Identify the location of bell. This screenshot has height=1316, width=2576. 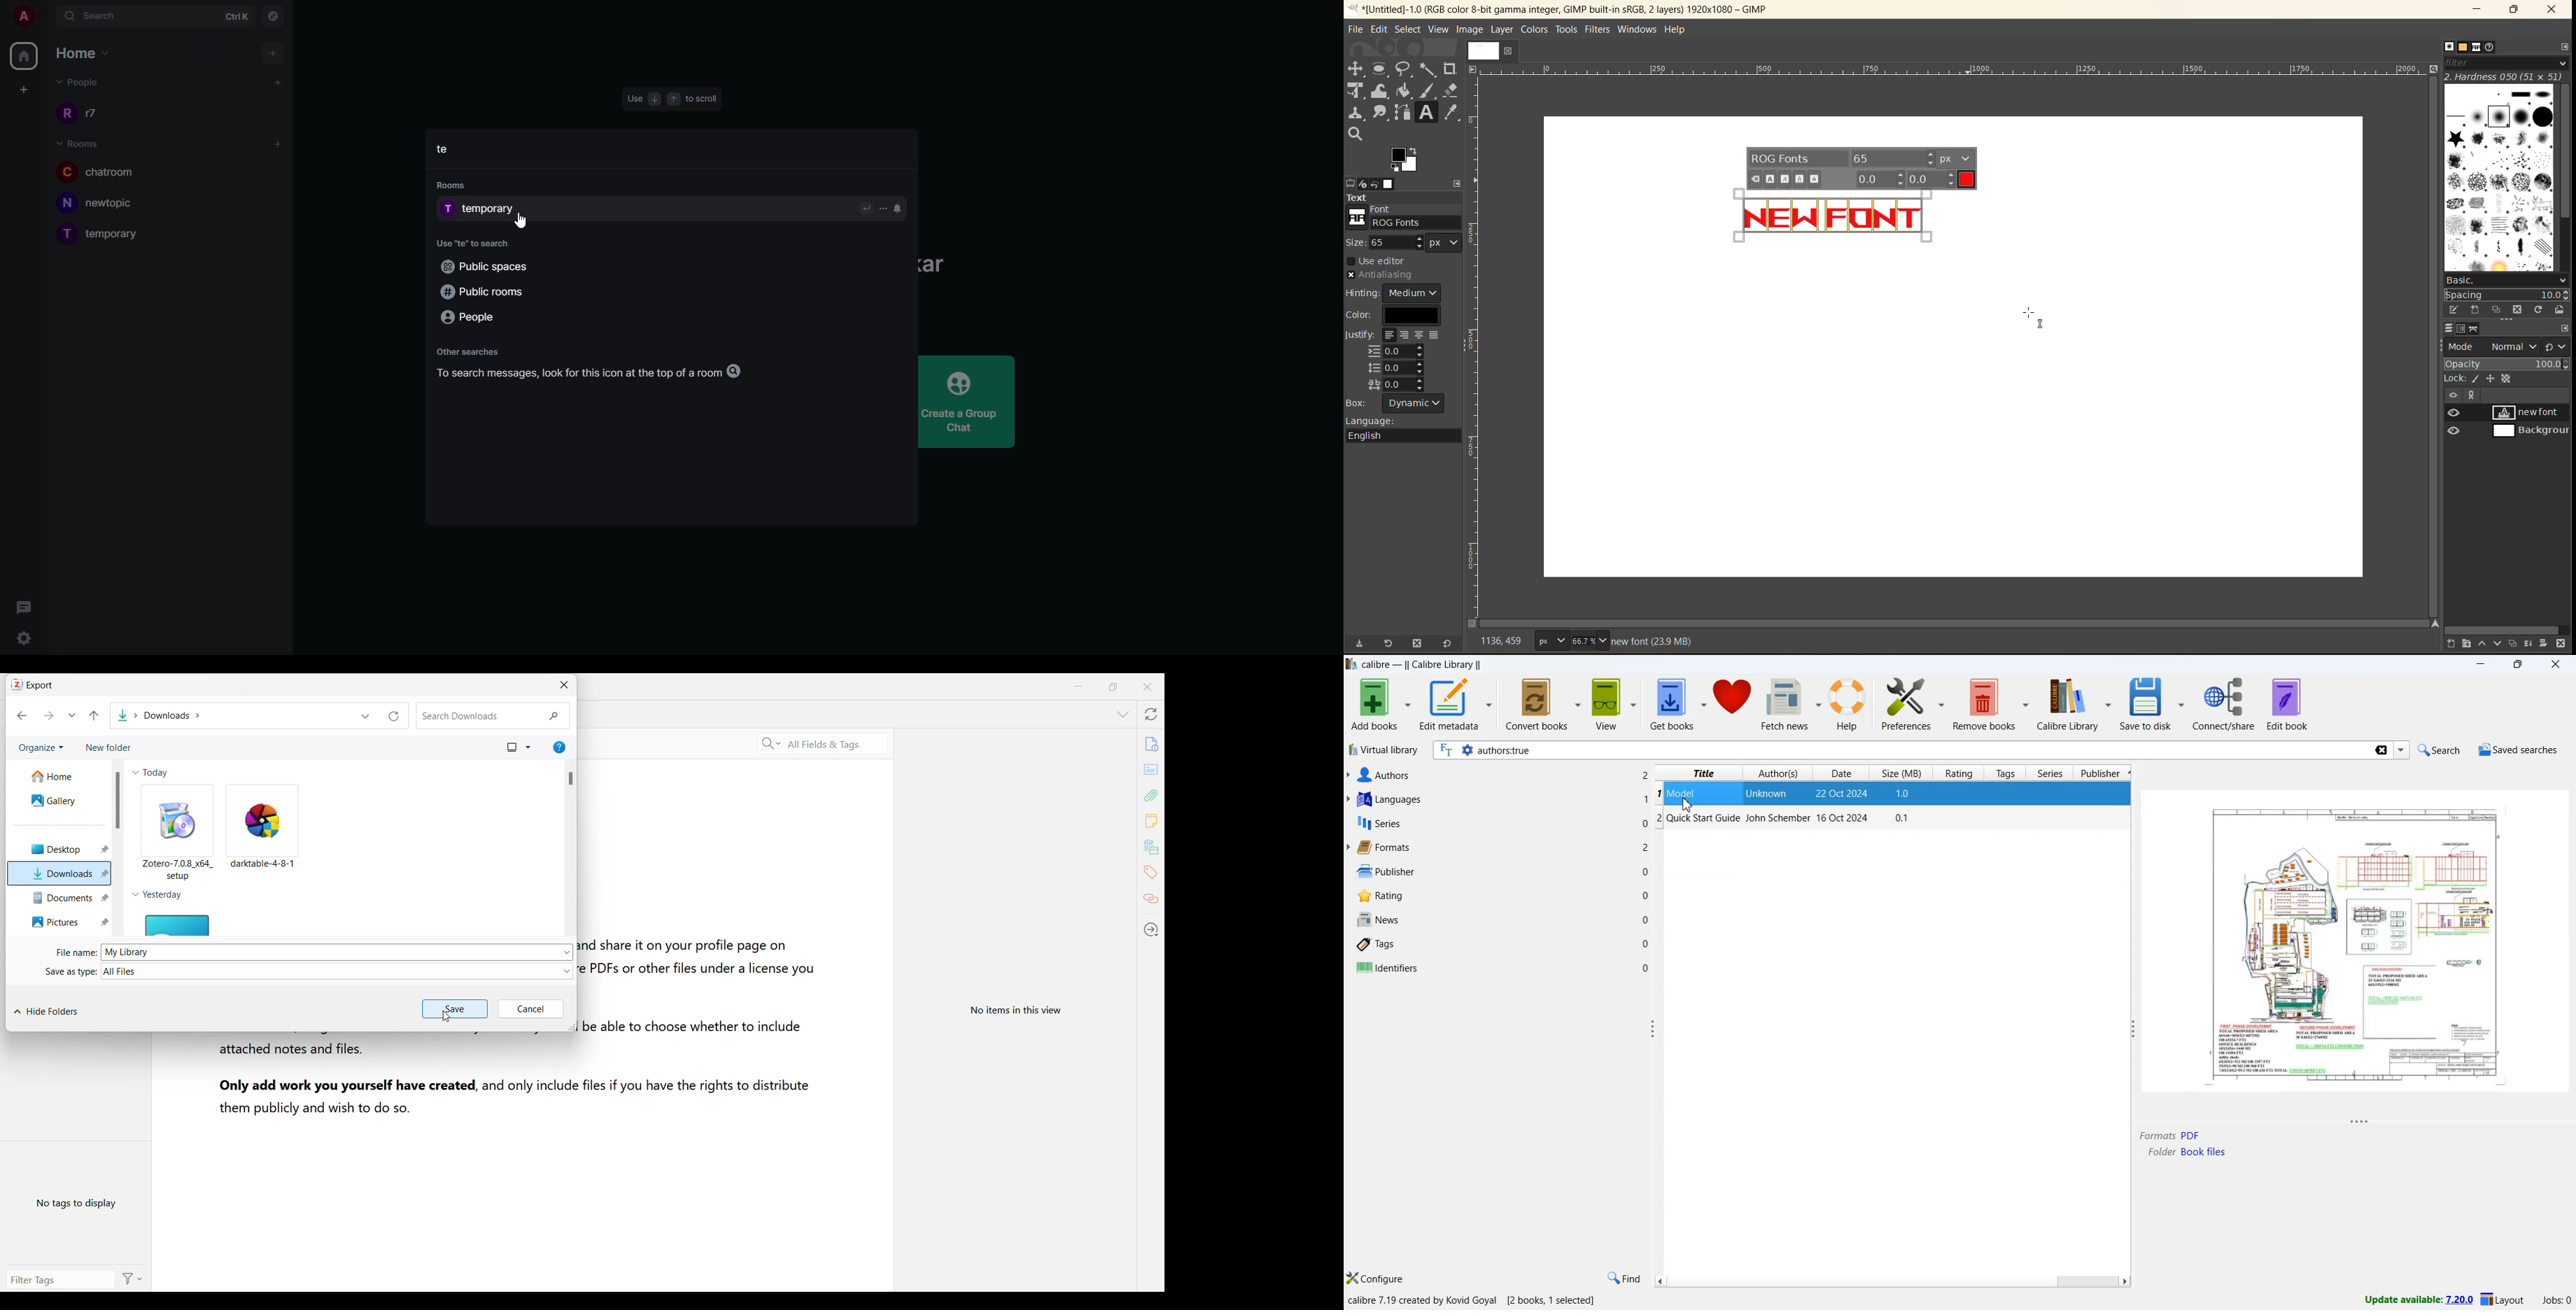
(900, 208).